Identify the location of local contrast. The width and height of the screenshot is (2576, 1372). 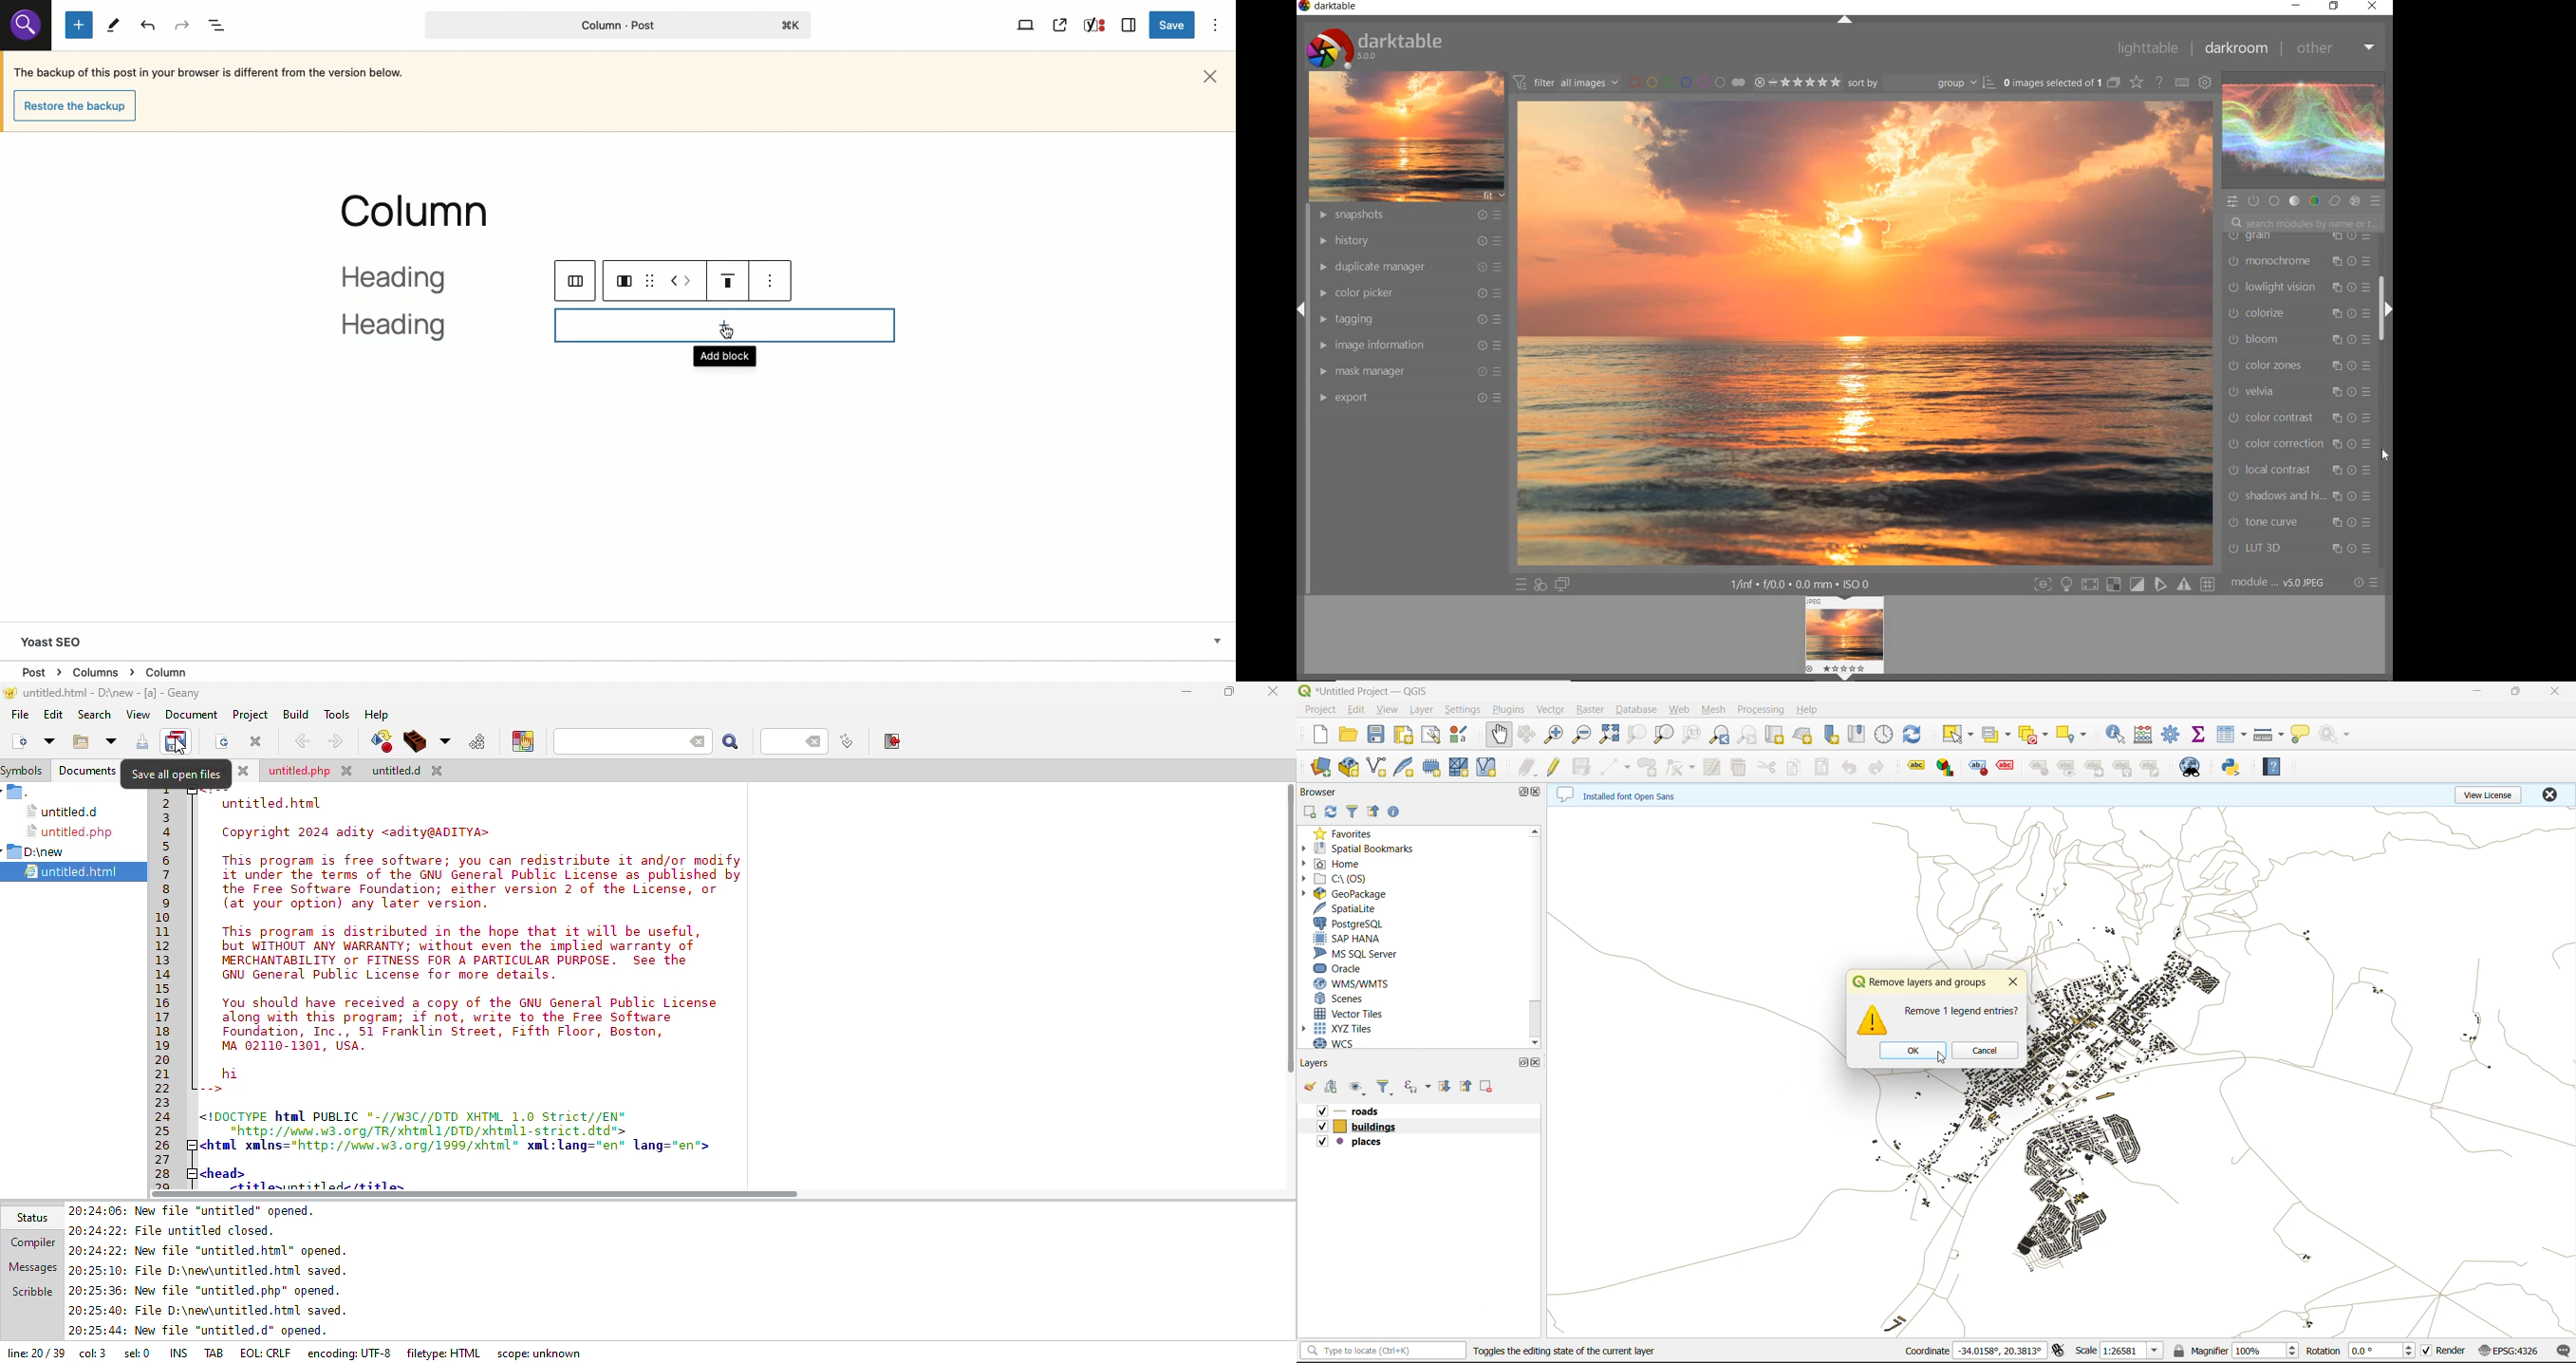
(2299, 473).